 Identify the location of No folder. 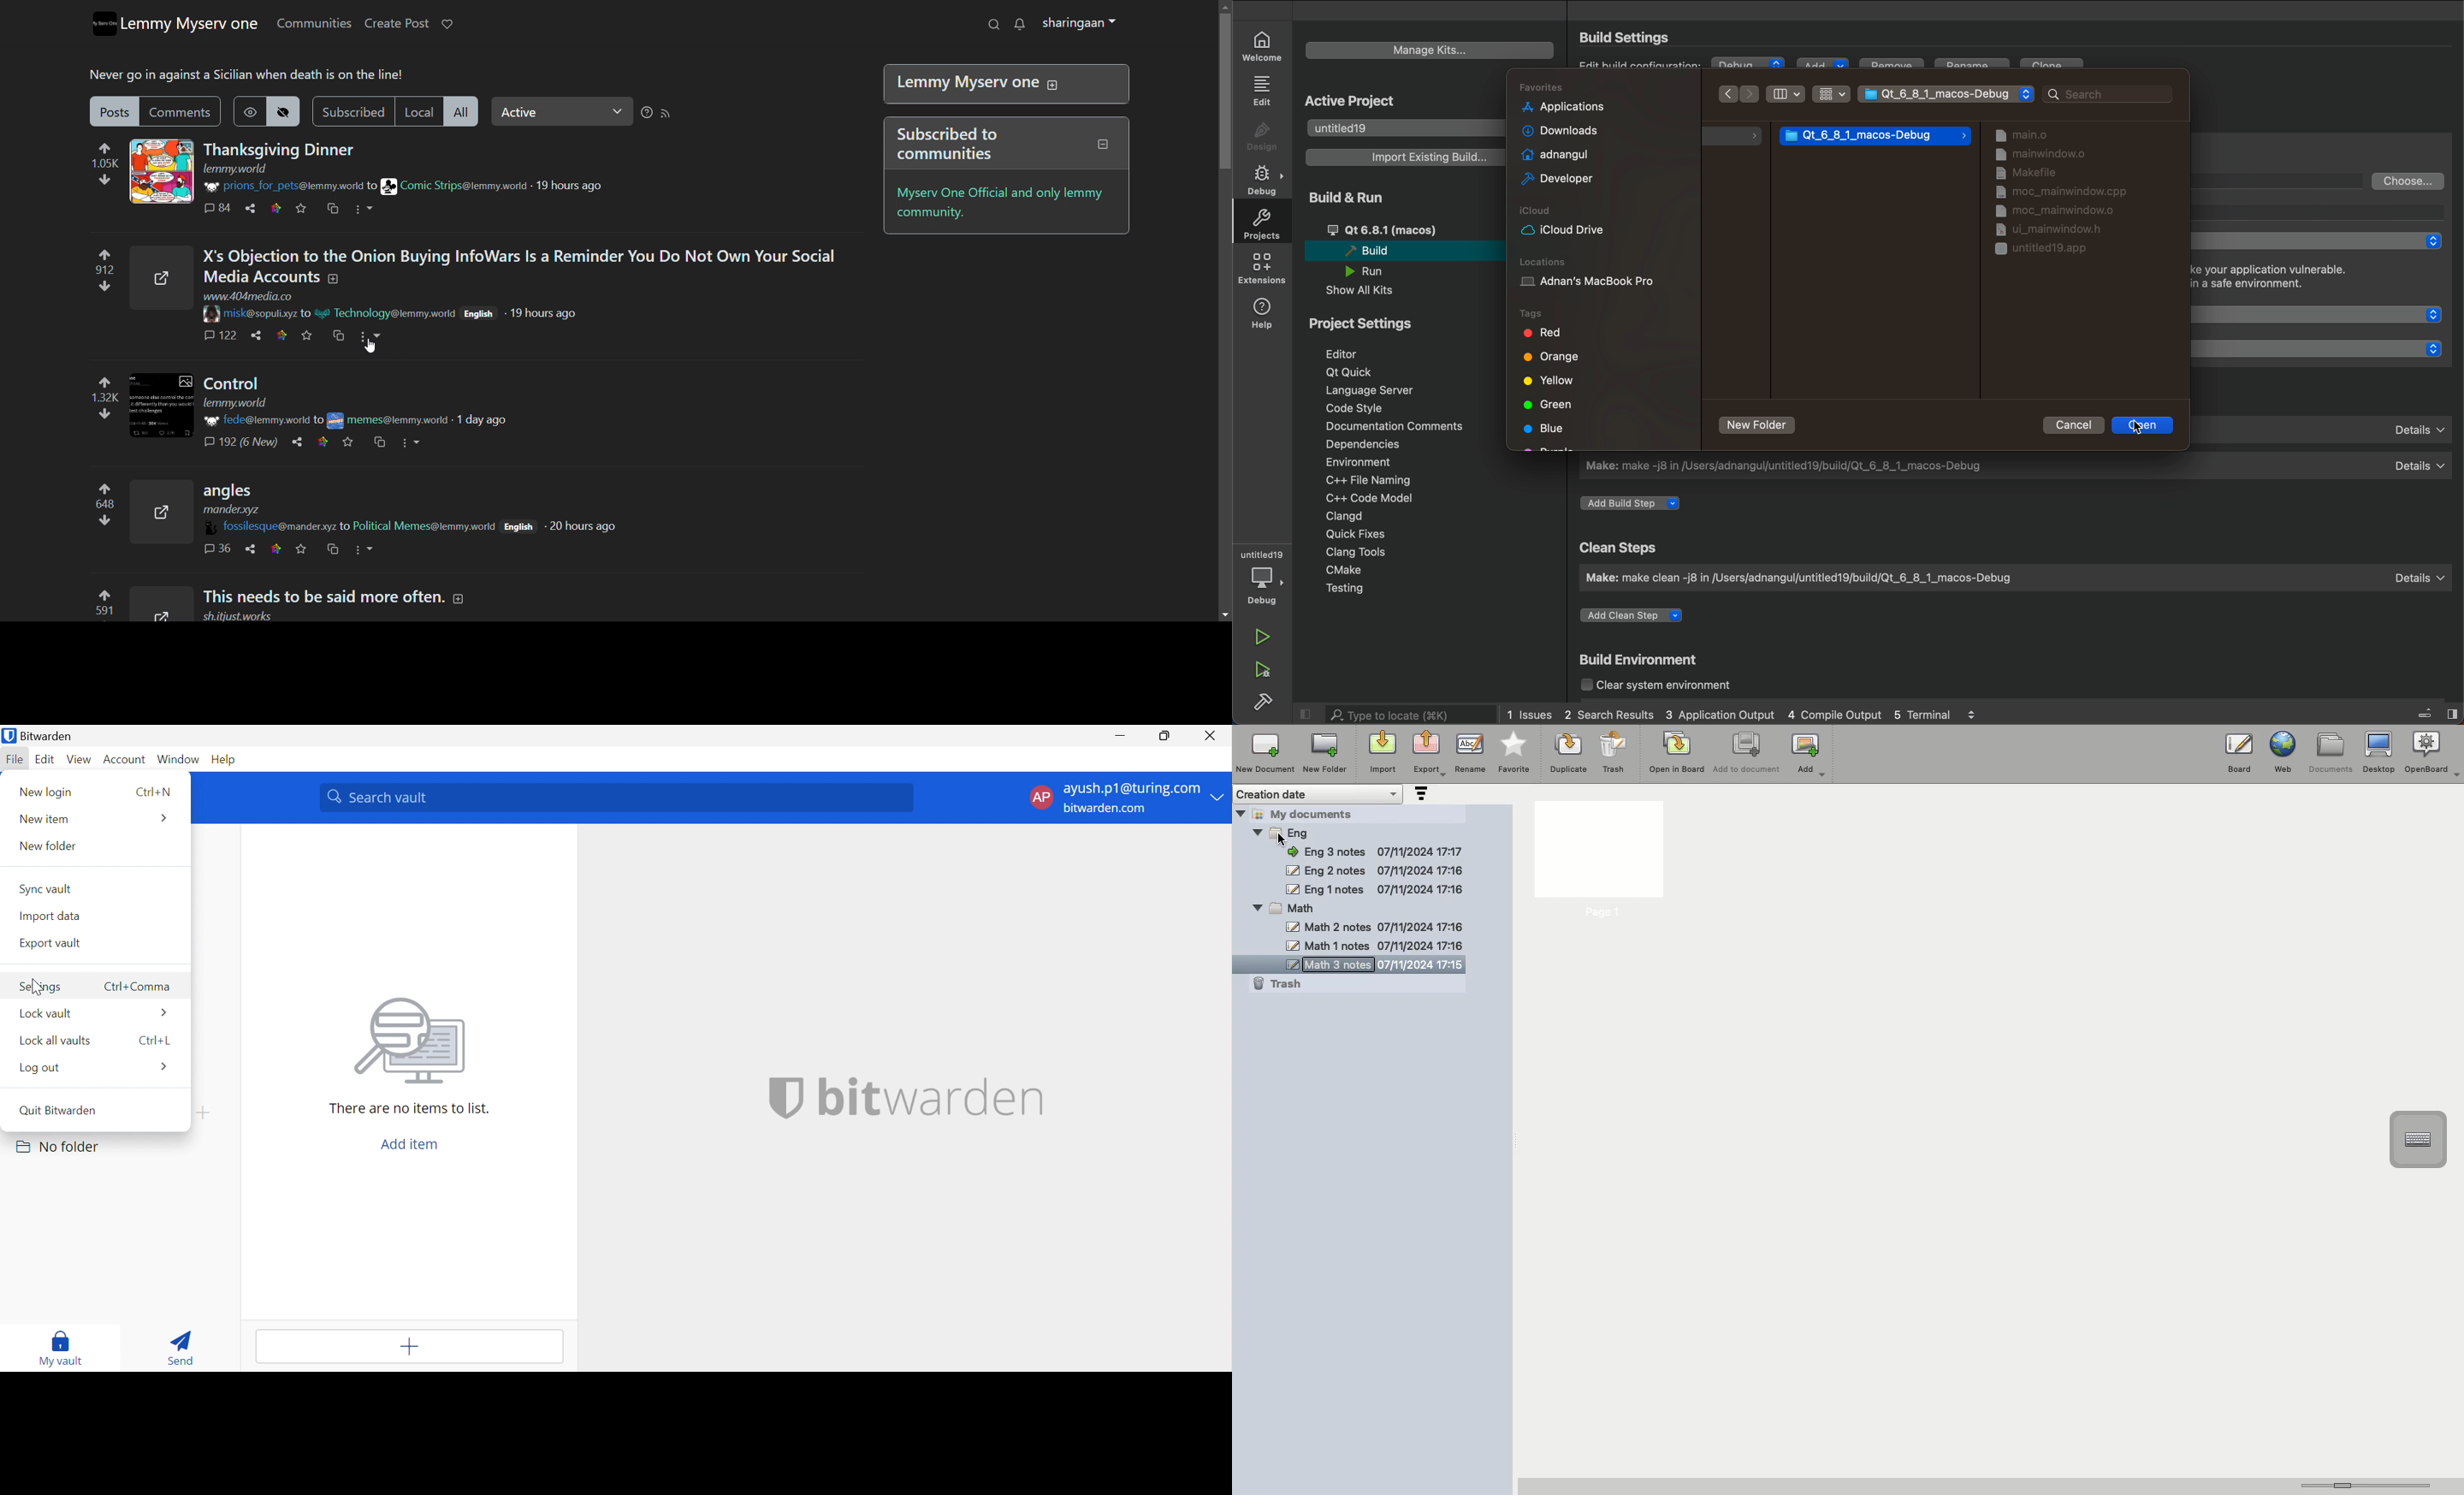
(60, 1147).